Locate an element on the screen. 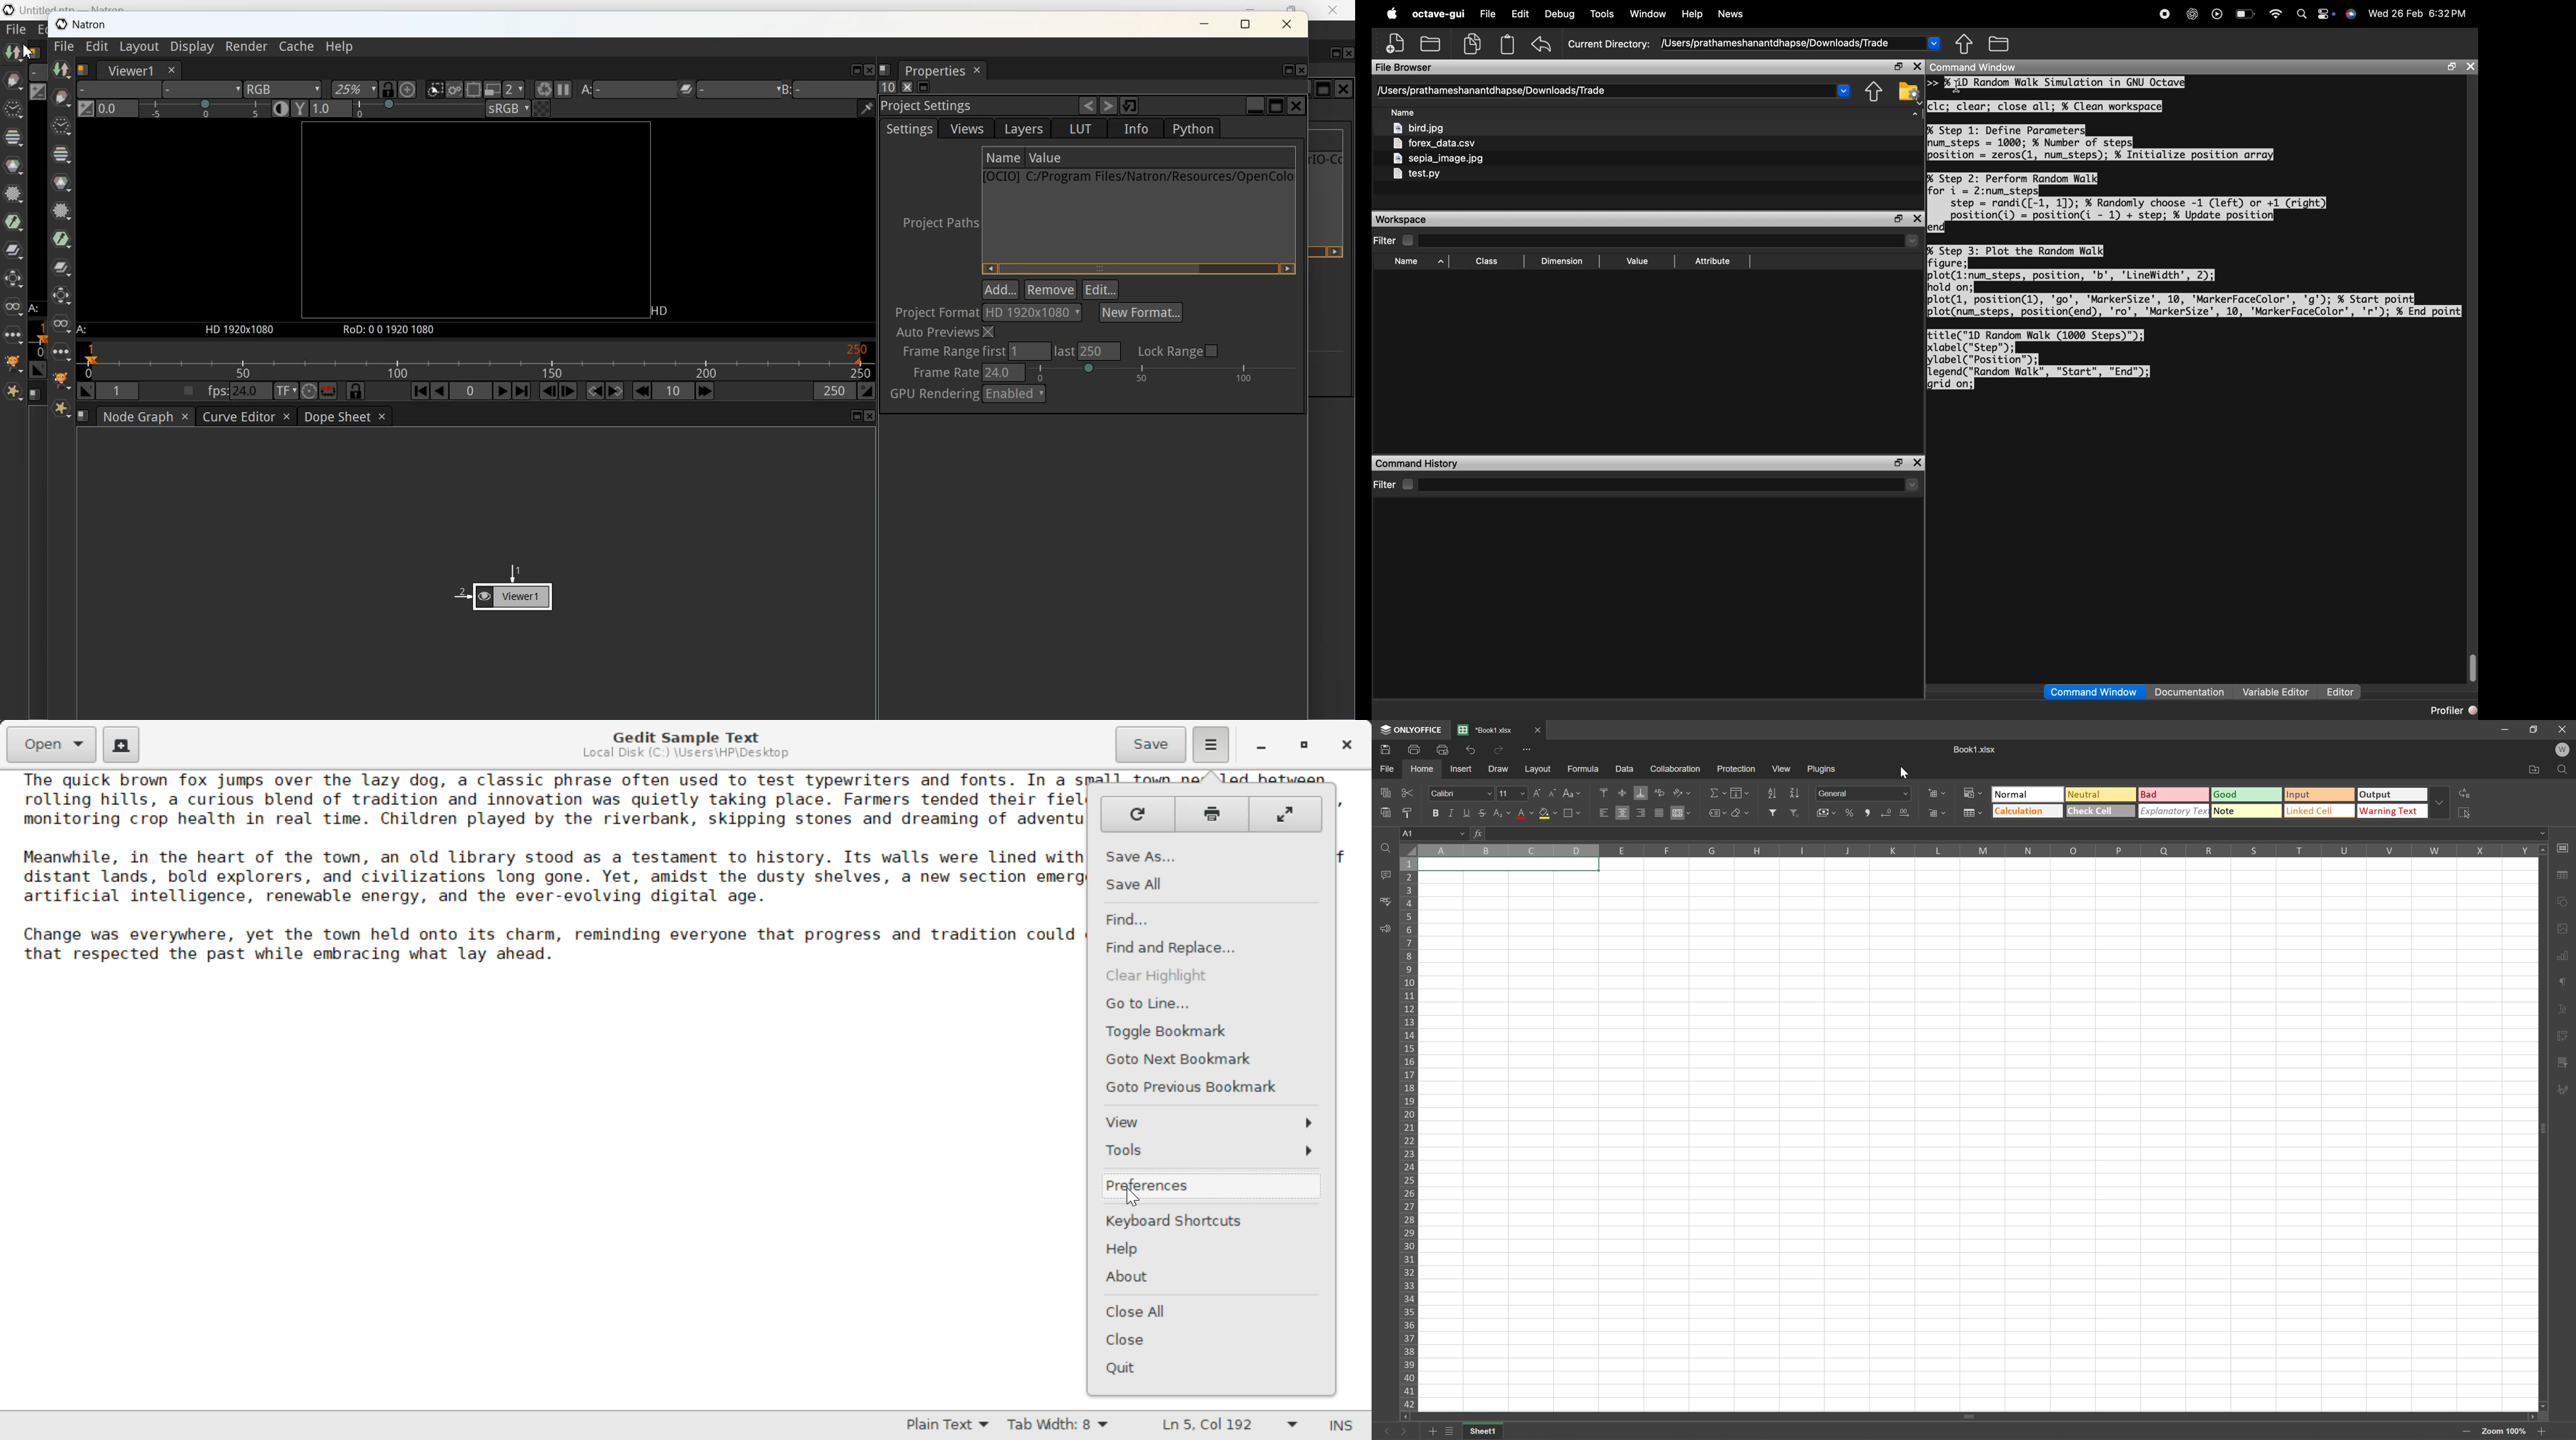 The width and height of the screenshot is (2576, 1456). Draw is located at coordinates (1500, 771).